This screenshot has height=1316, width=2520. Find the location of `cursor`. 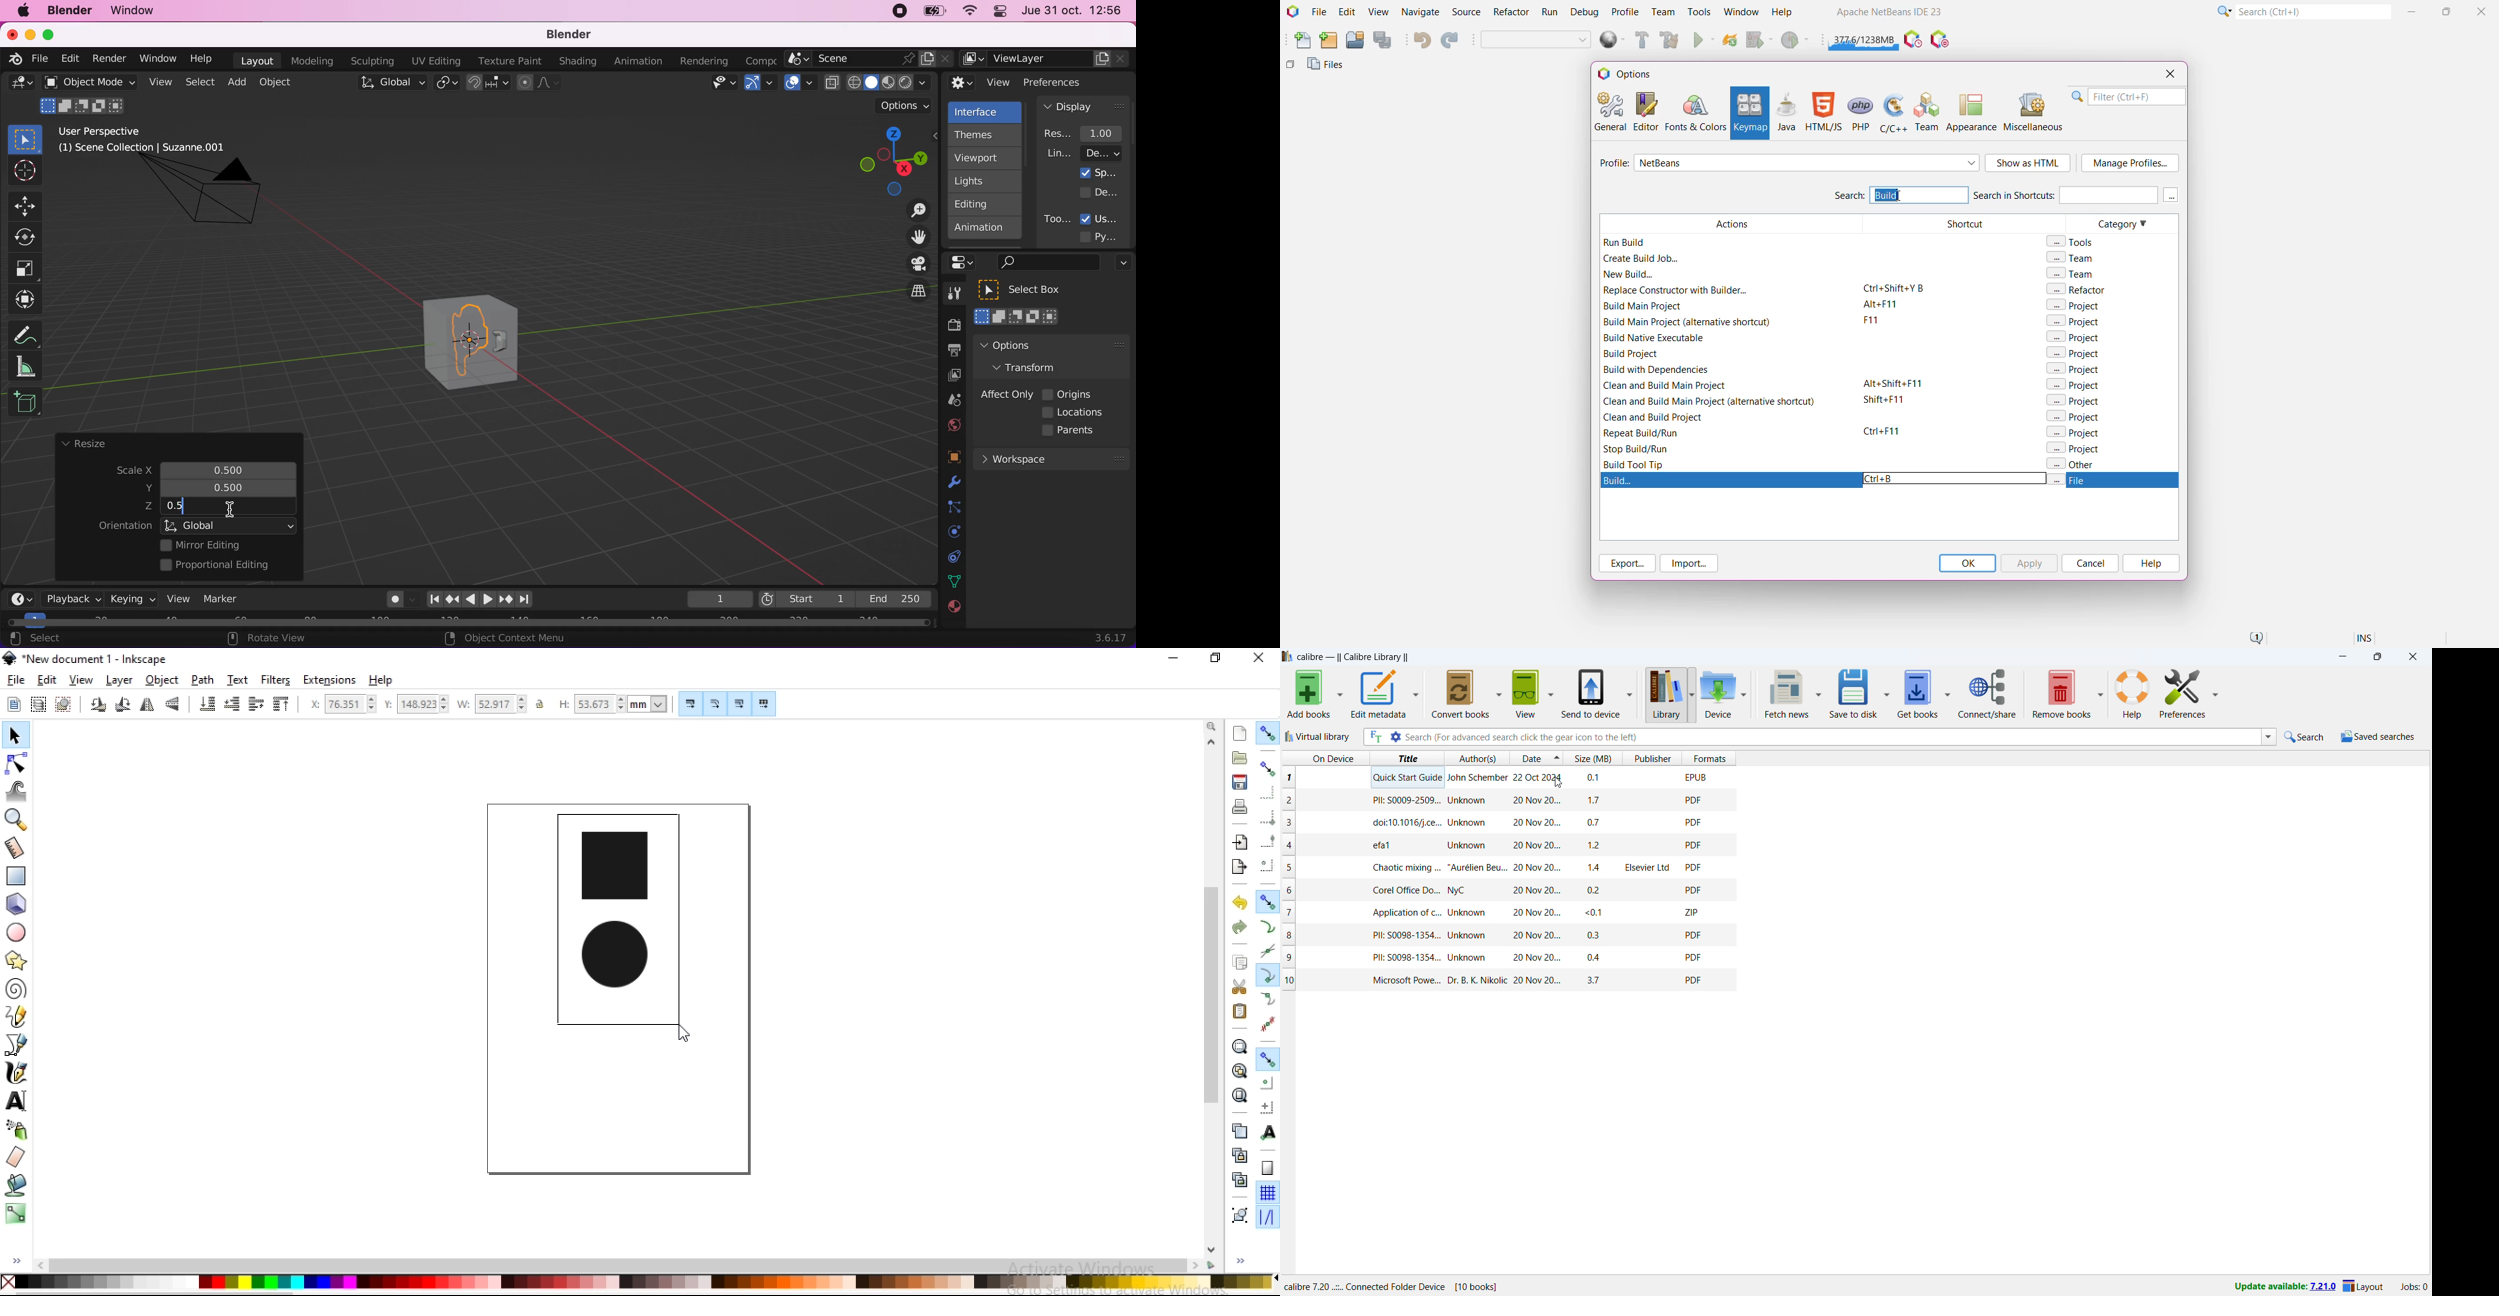

cursor is located at coordinates (229, 508).